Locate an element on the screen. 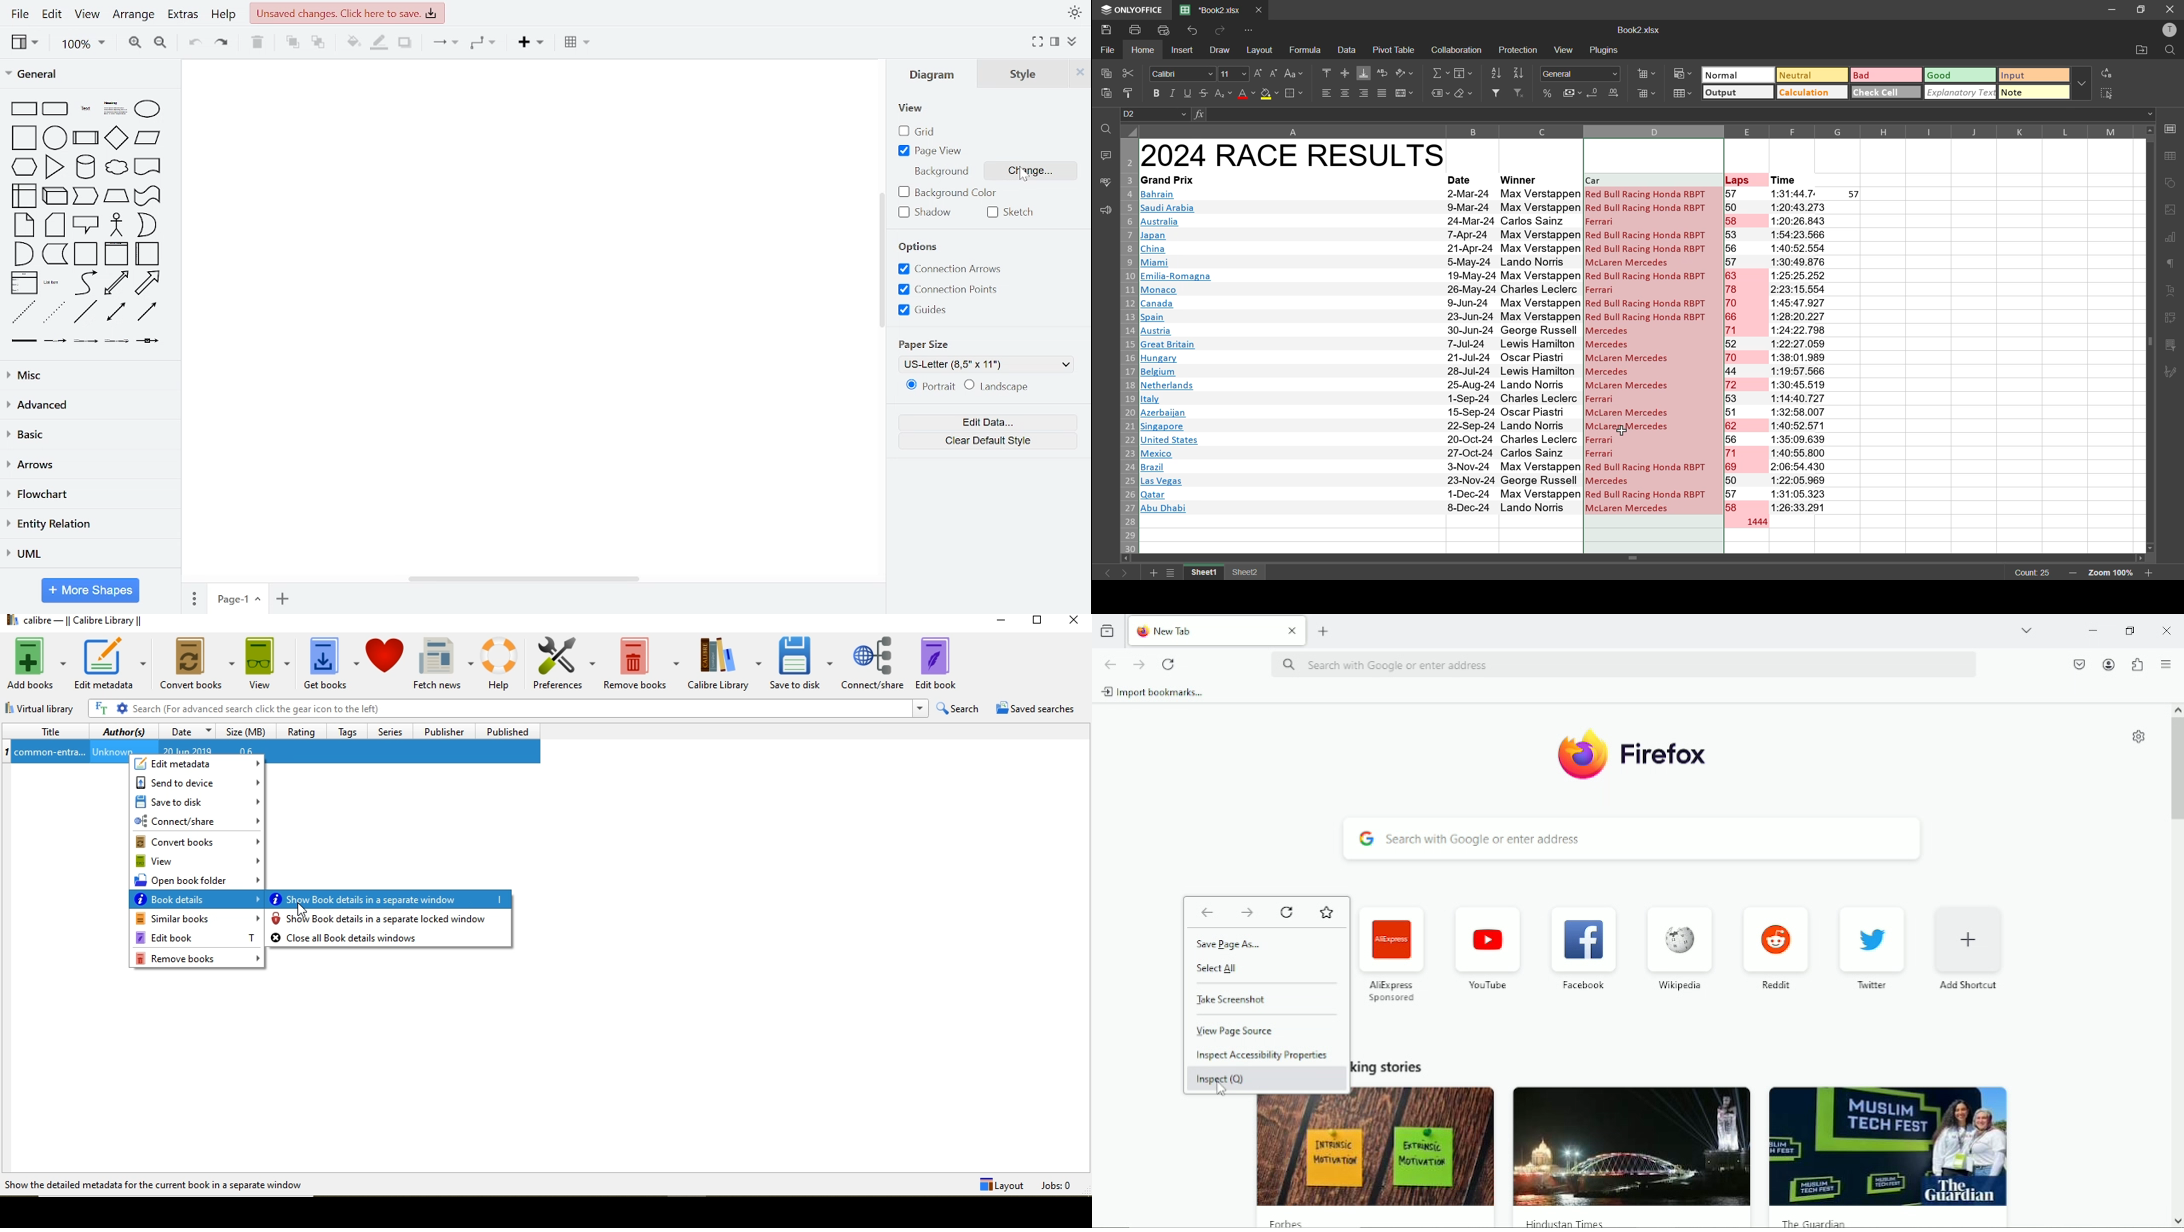 This screenshot has width=2184, height=1232. Hindustan Times is located at coordinates (1562, 1221).